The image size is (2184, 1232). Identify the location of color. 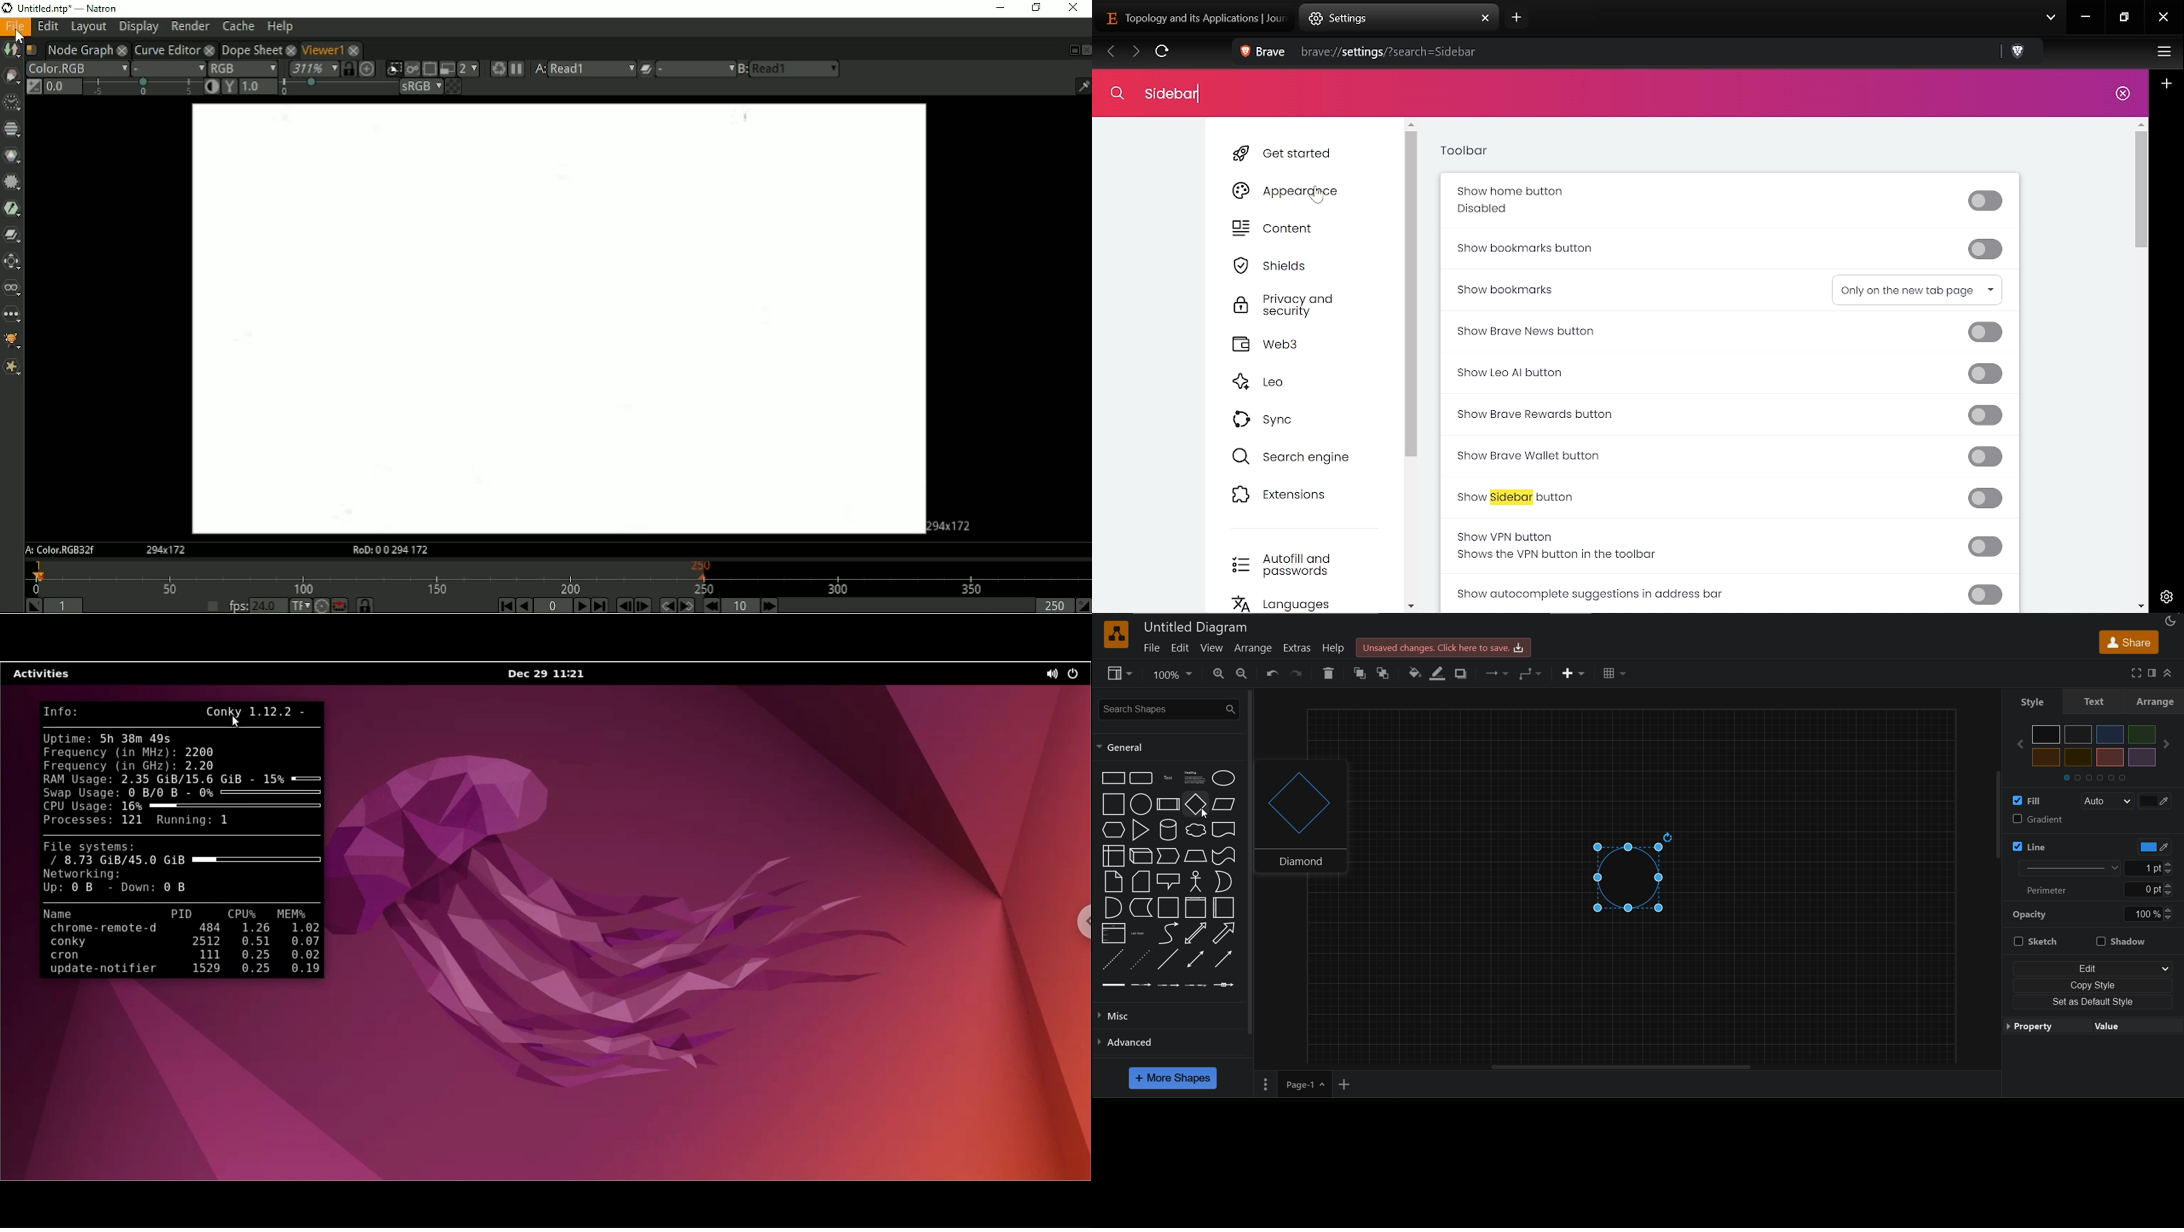
(2149, 847).